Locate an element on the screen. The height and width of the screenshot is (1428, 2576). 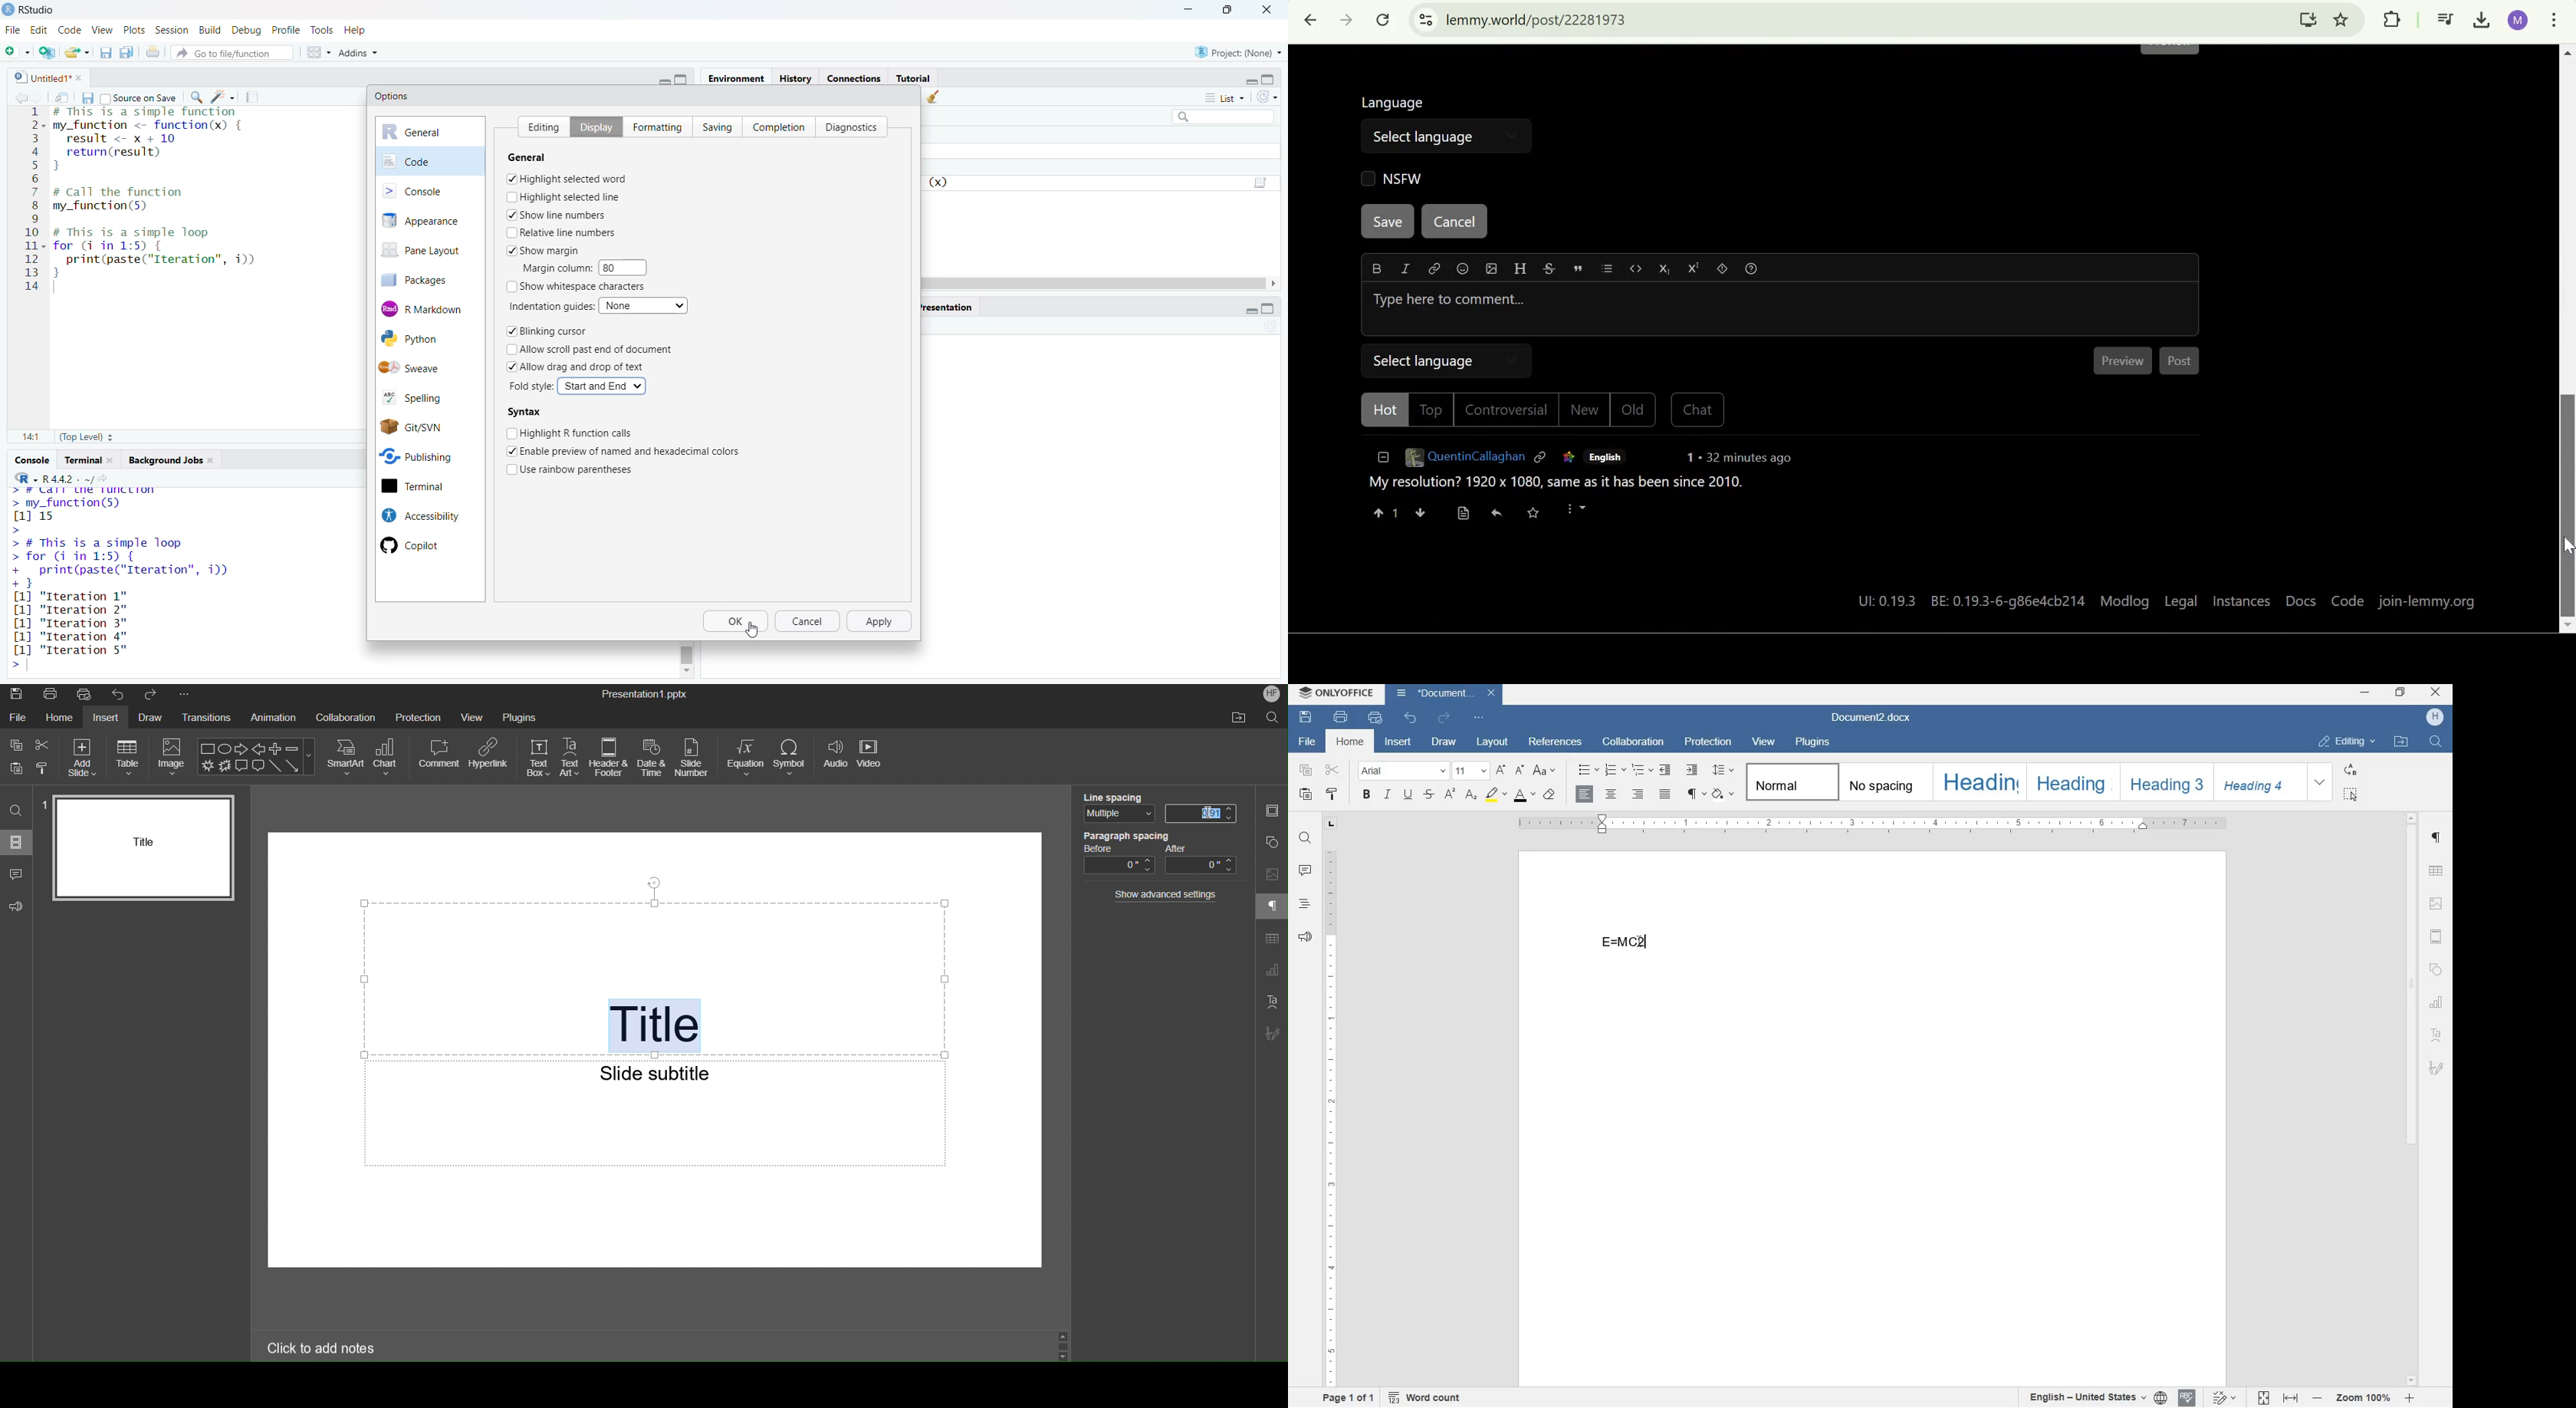
Pesentation1.pptx is located at coordinates (645, 695).